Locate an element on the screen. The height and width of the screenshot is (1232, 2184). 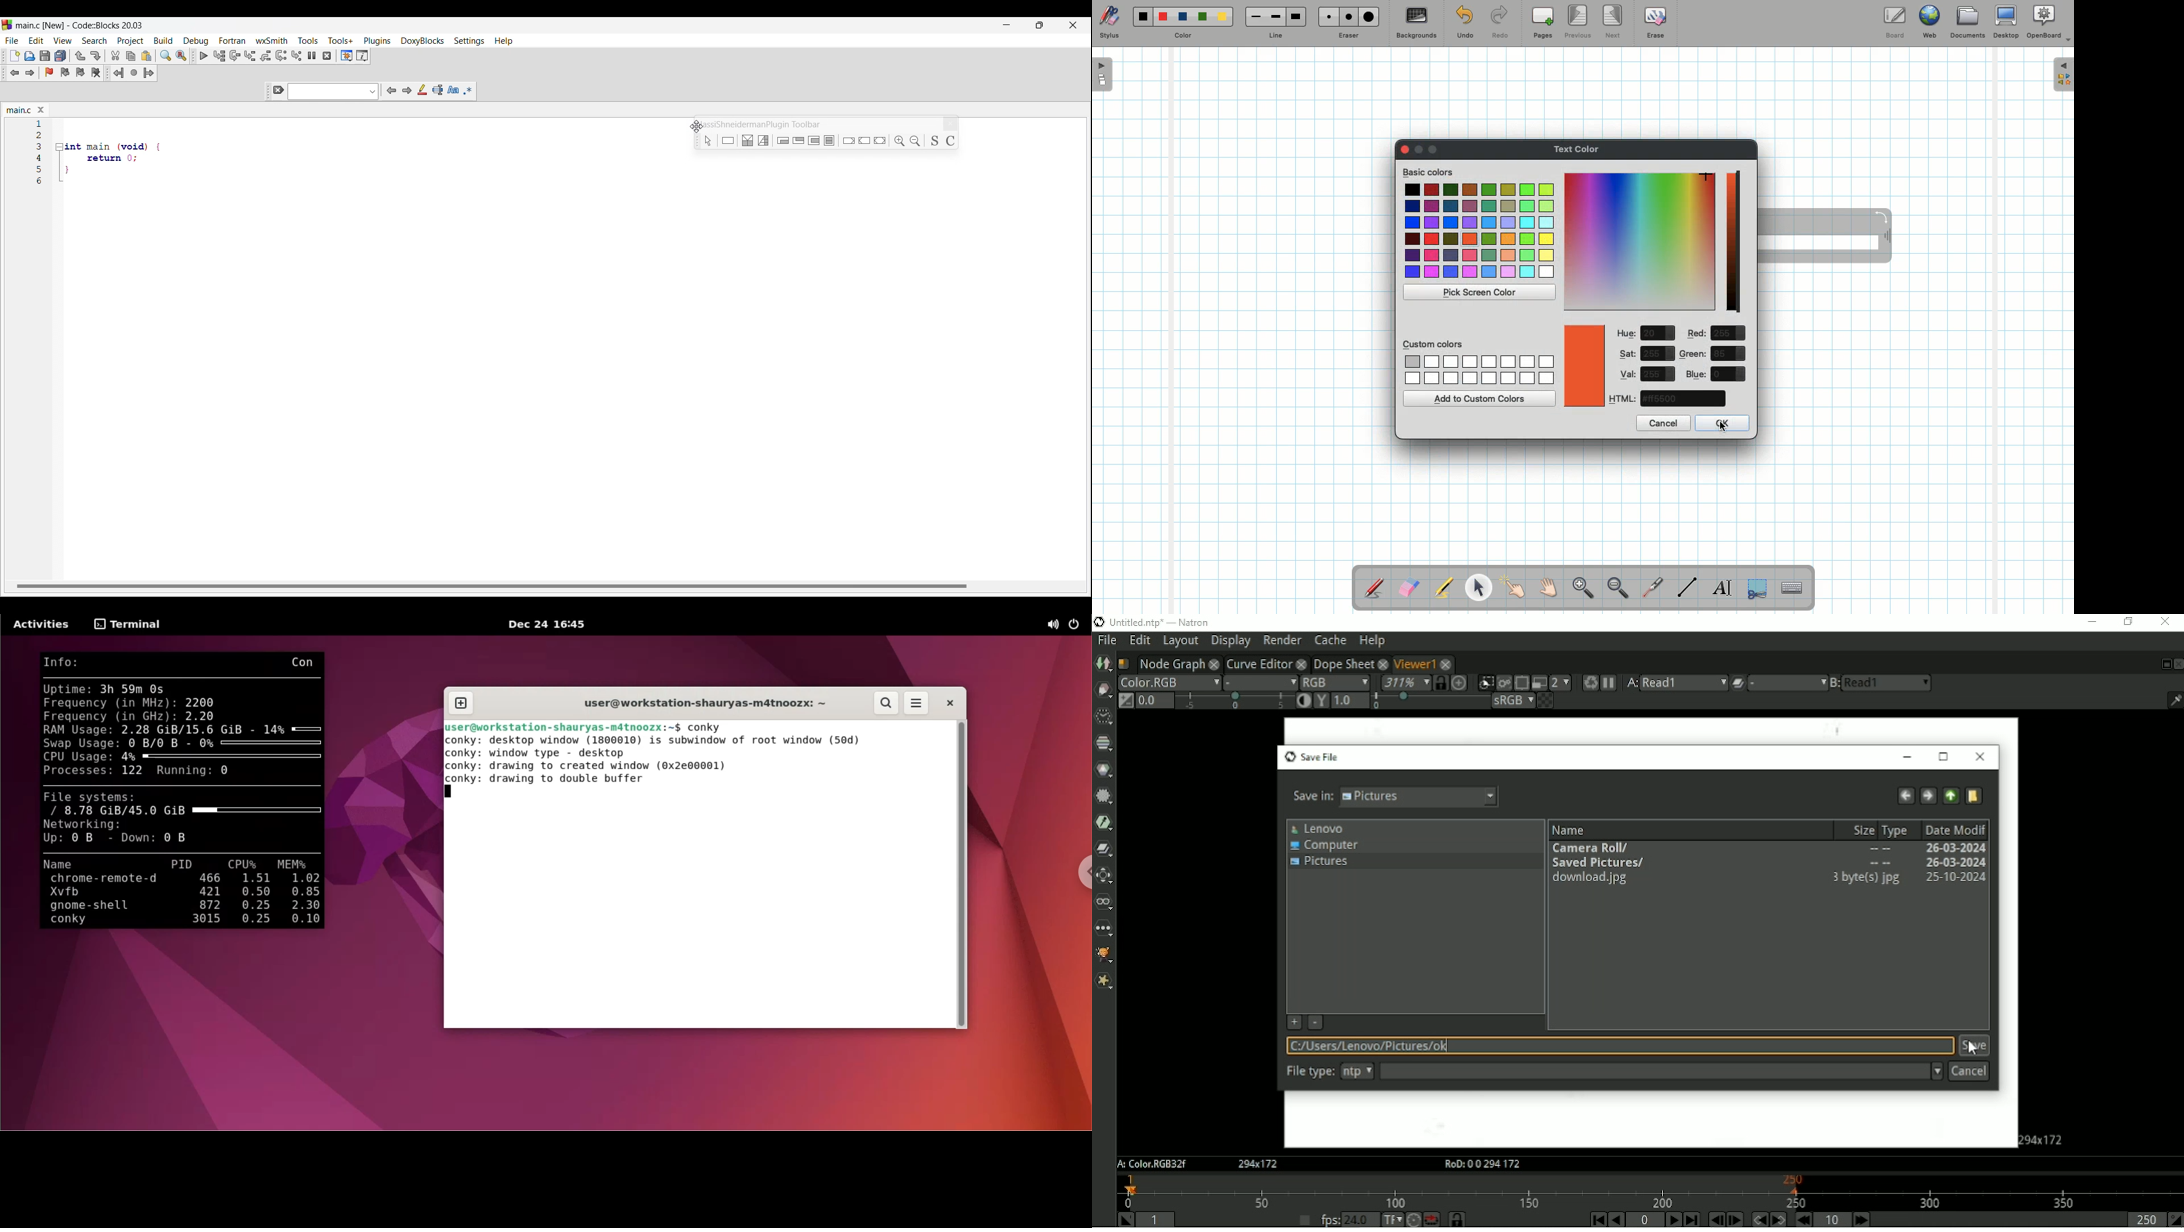
Match case is located at coordinates (453, 89).